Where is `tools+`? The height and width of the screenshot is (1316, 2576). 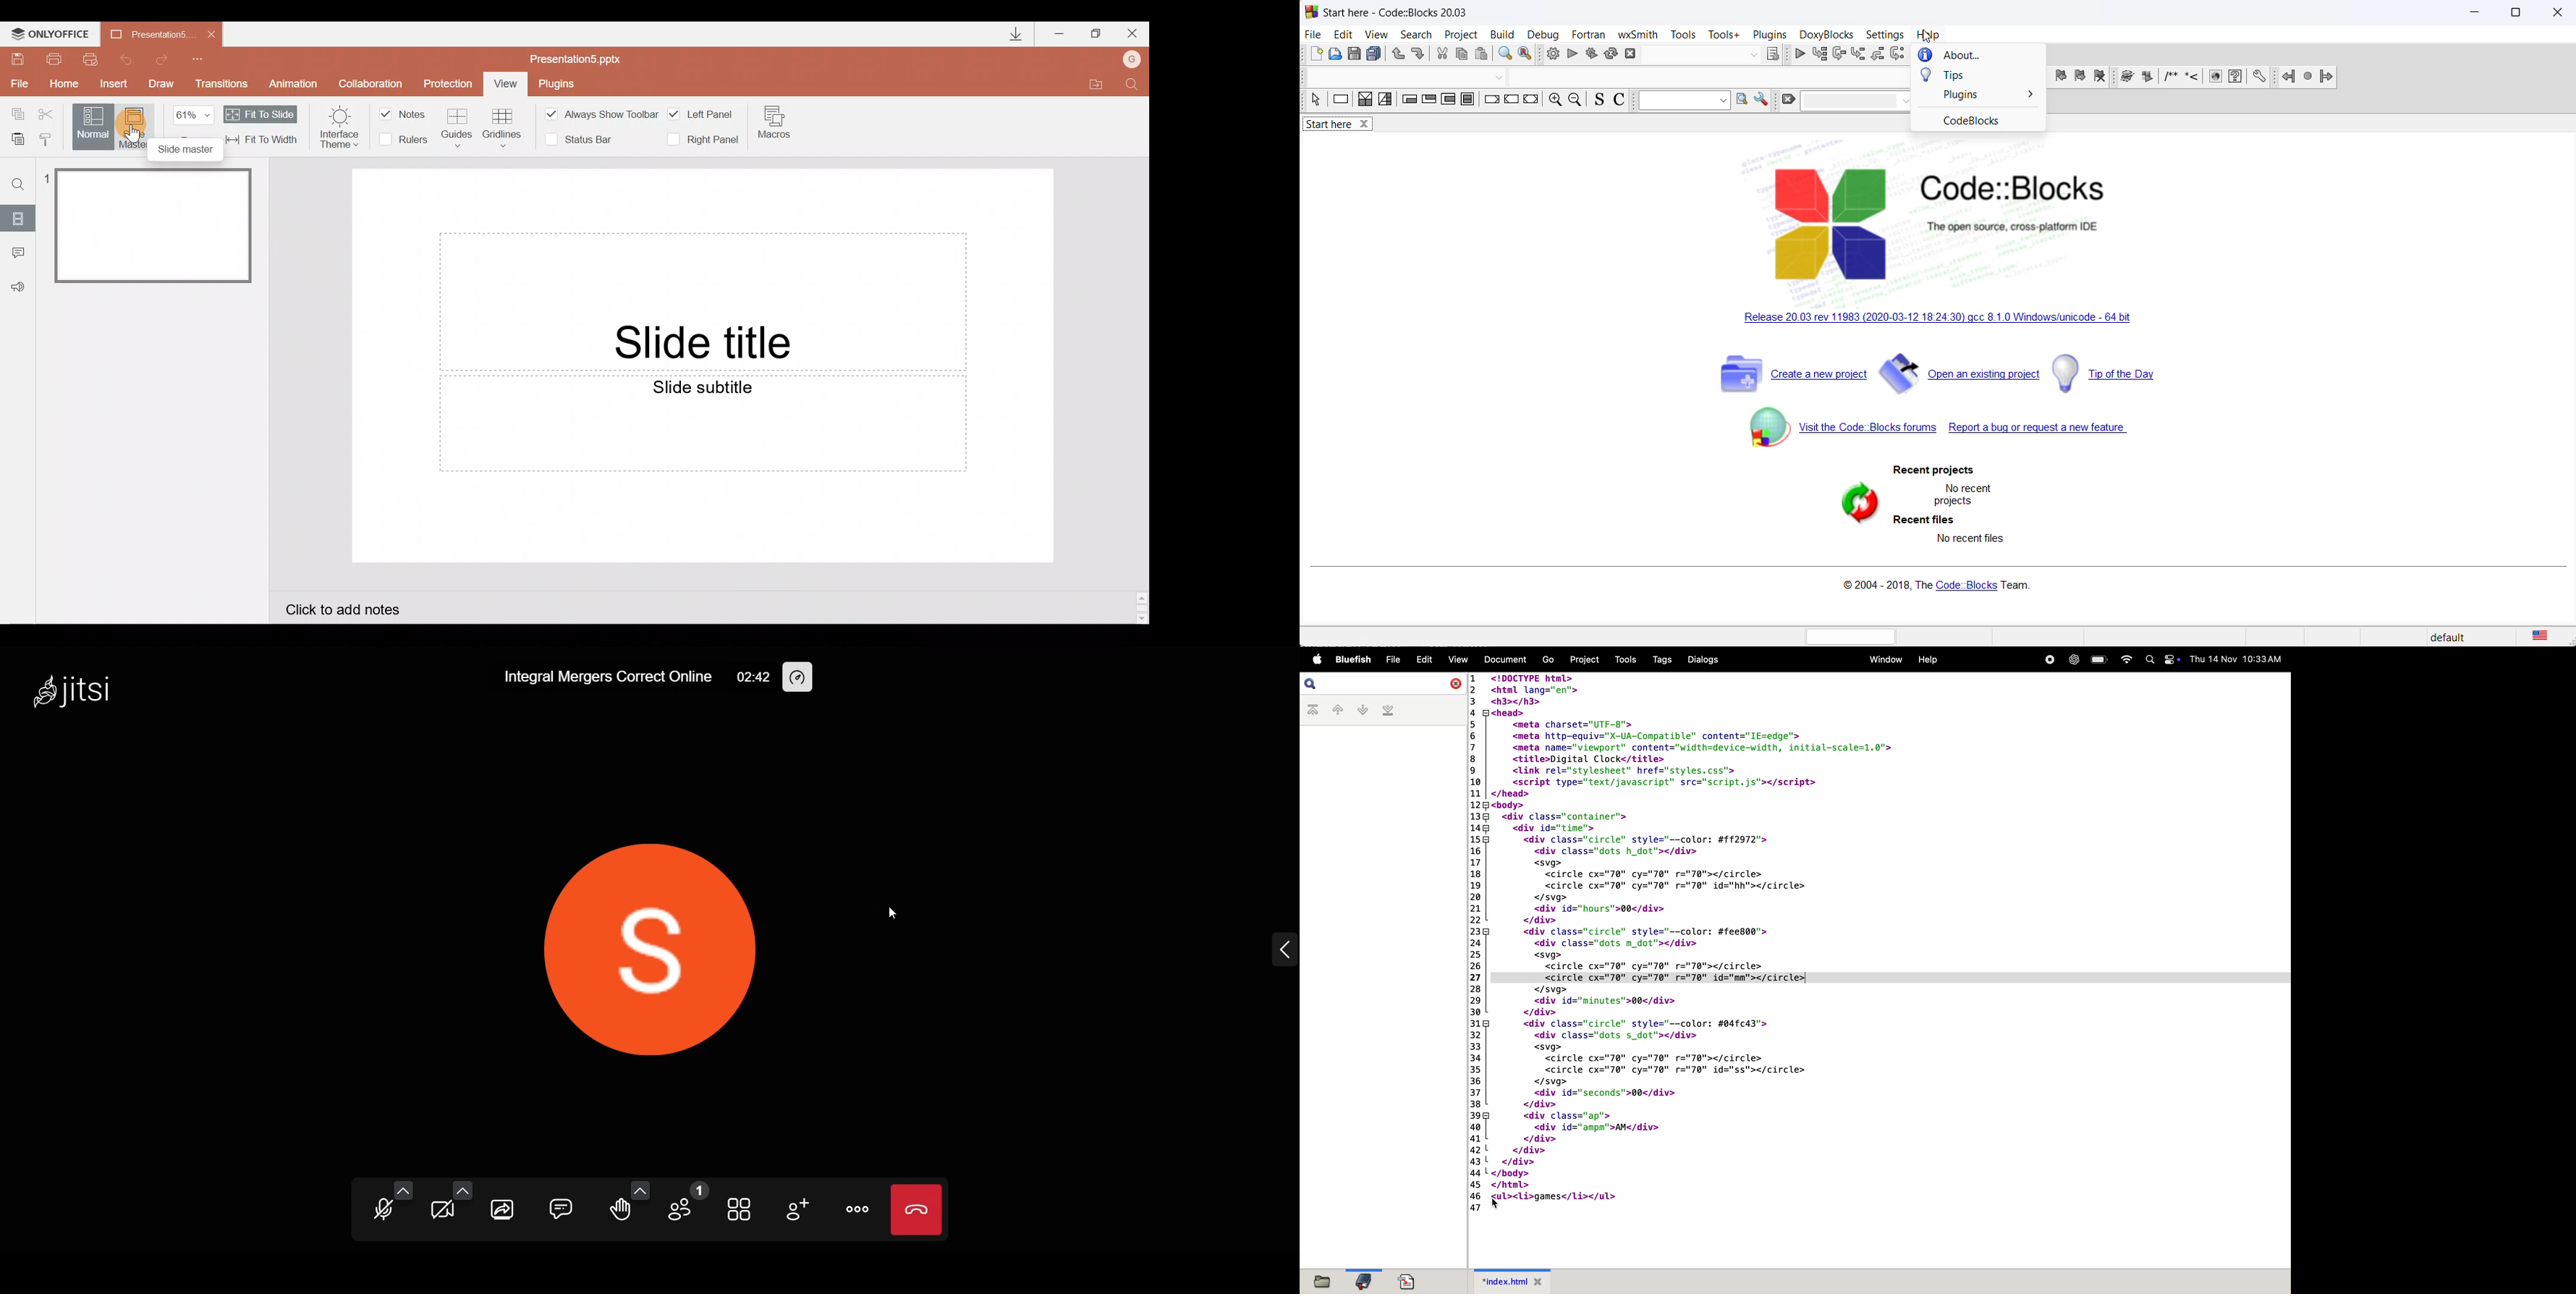 tools+ is located at coordinates (1725, 34).